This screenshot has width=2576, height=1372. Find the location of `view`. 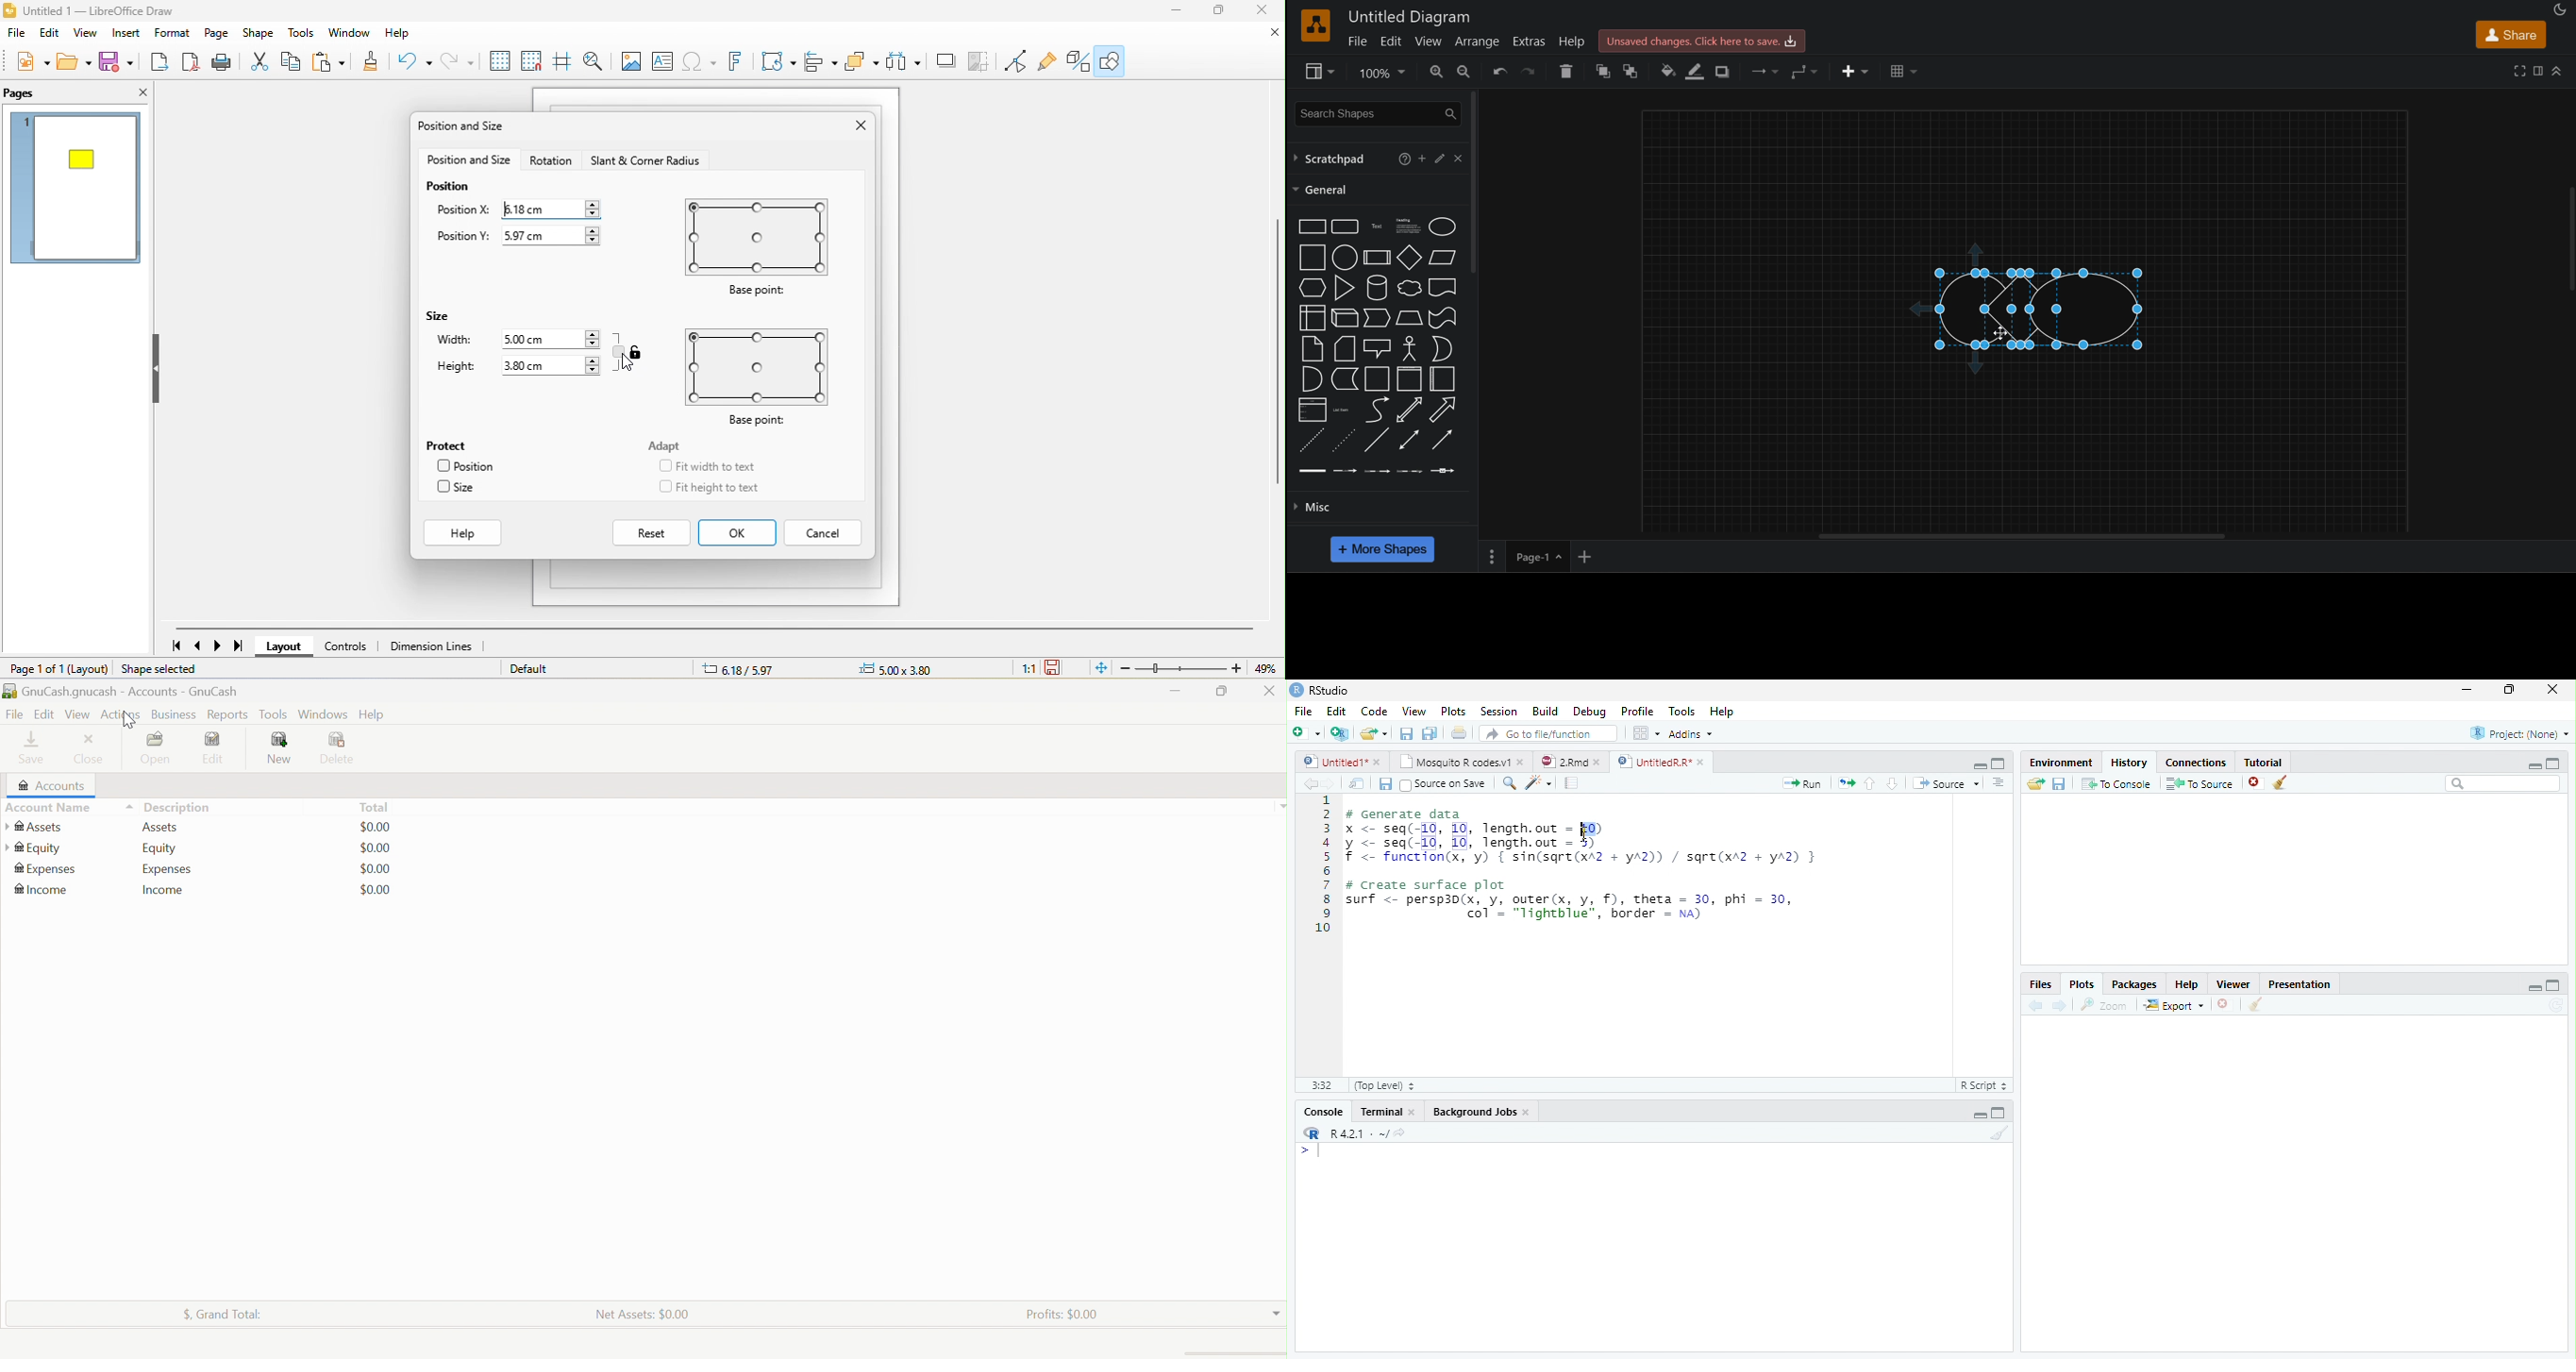

view is located at coordinates (88, 33).